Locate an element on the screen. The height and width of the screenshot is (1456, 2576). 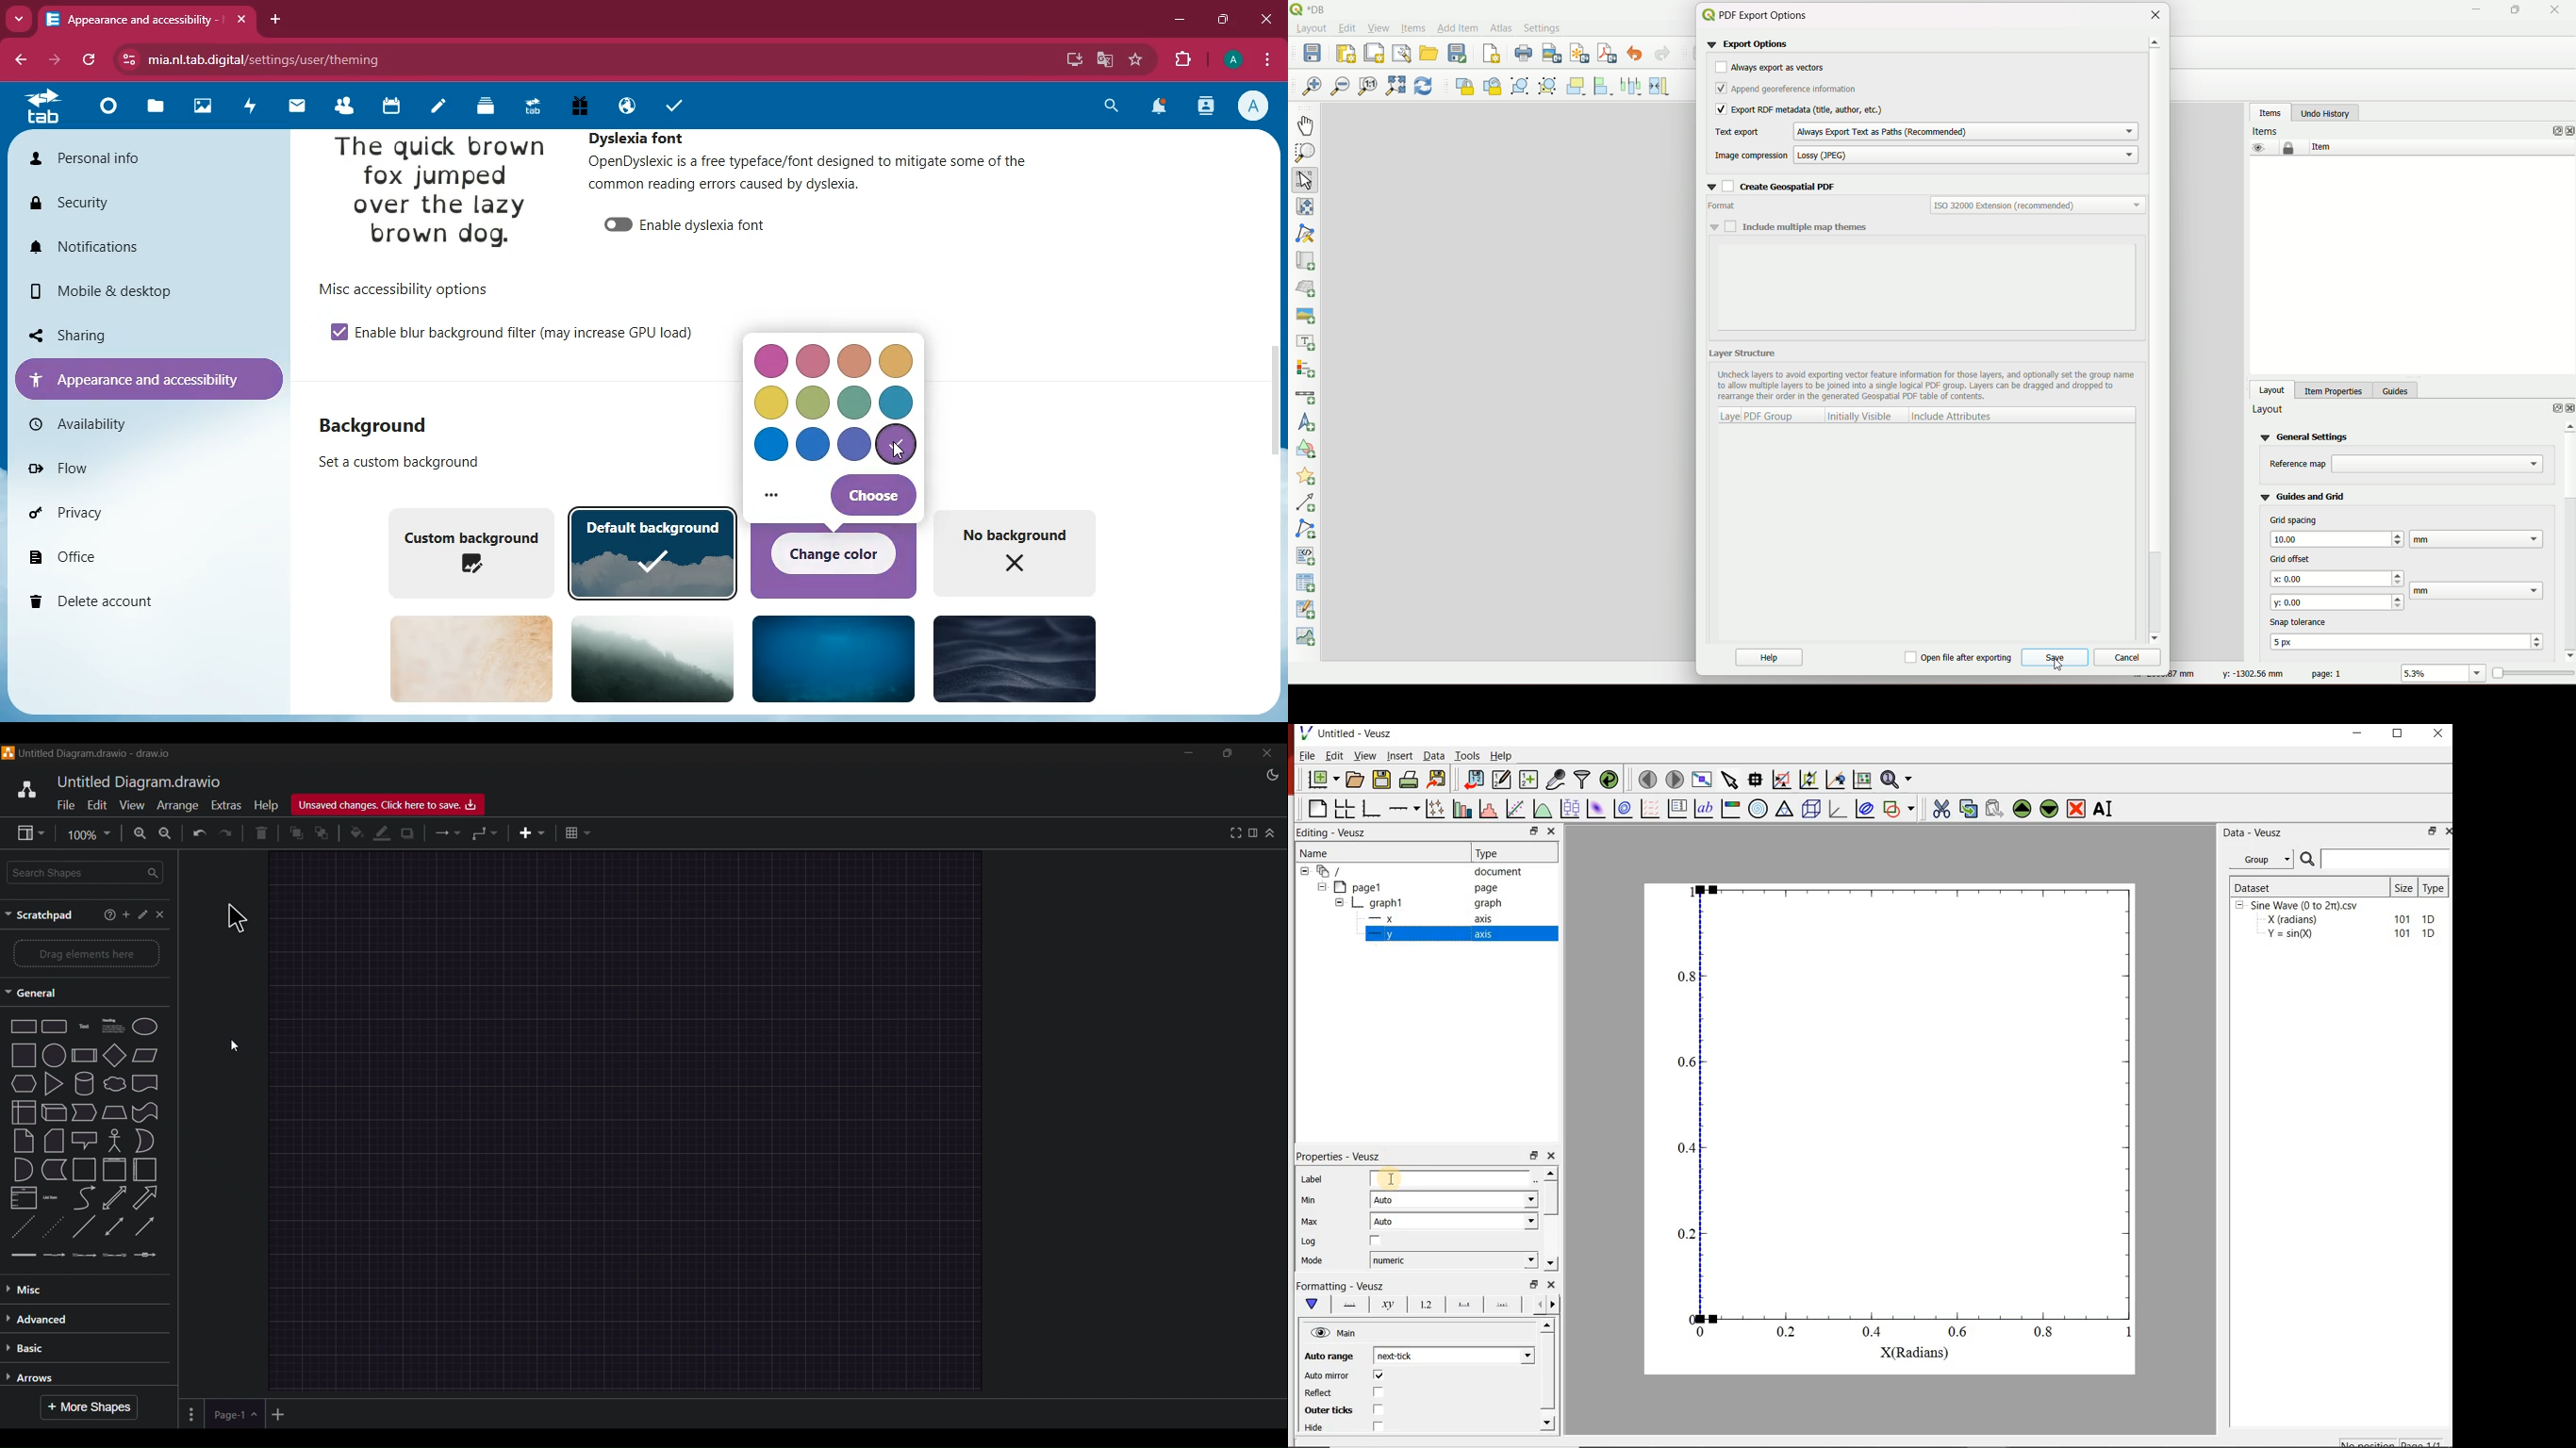
office is located at coordinates (132, 555).